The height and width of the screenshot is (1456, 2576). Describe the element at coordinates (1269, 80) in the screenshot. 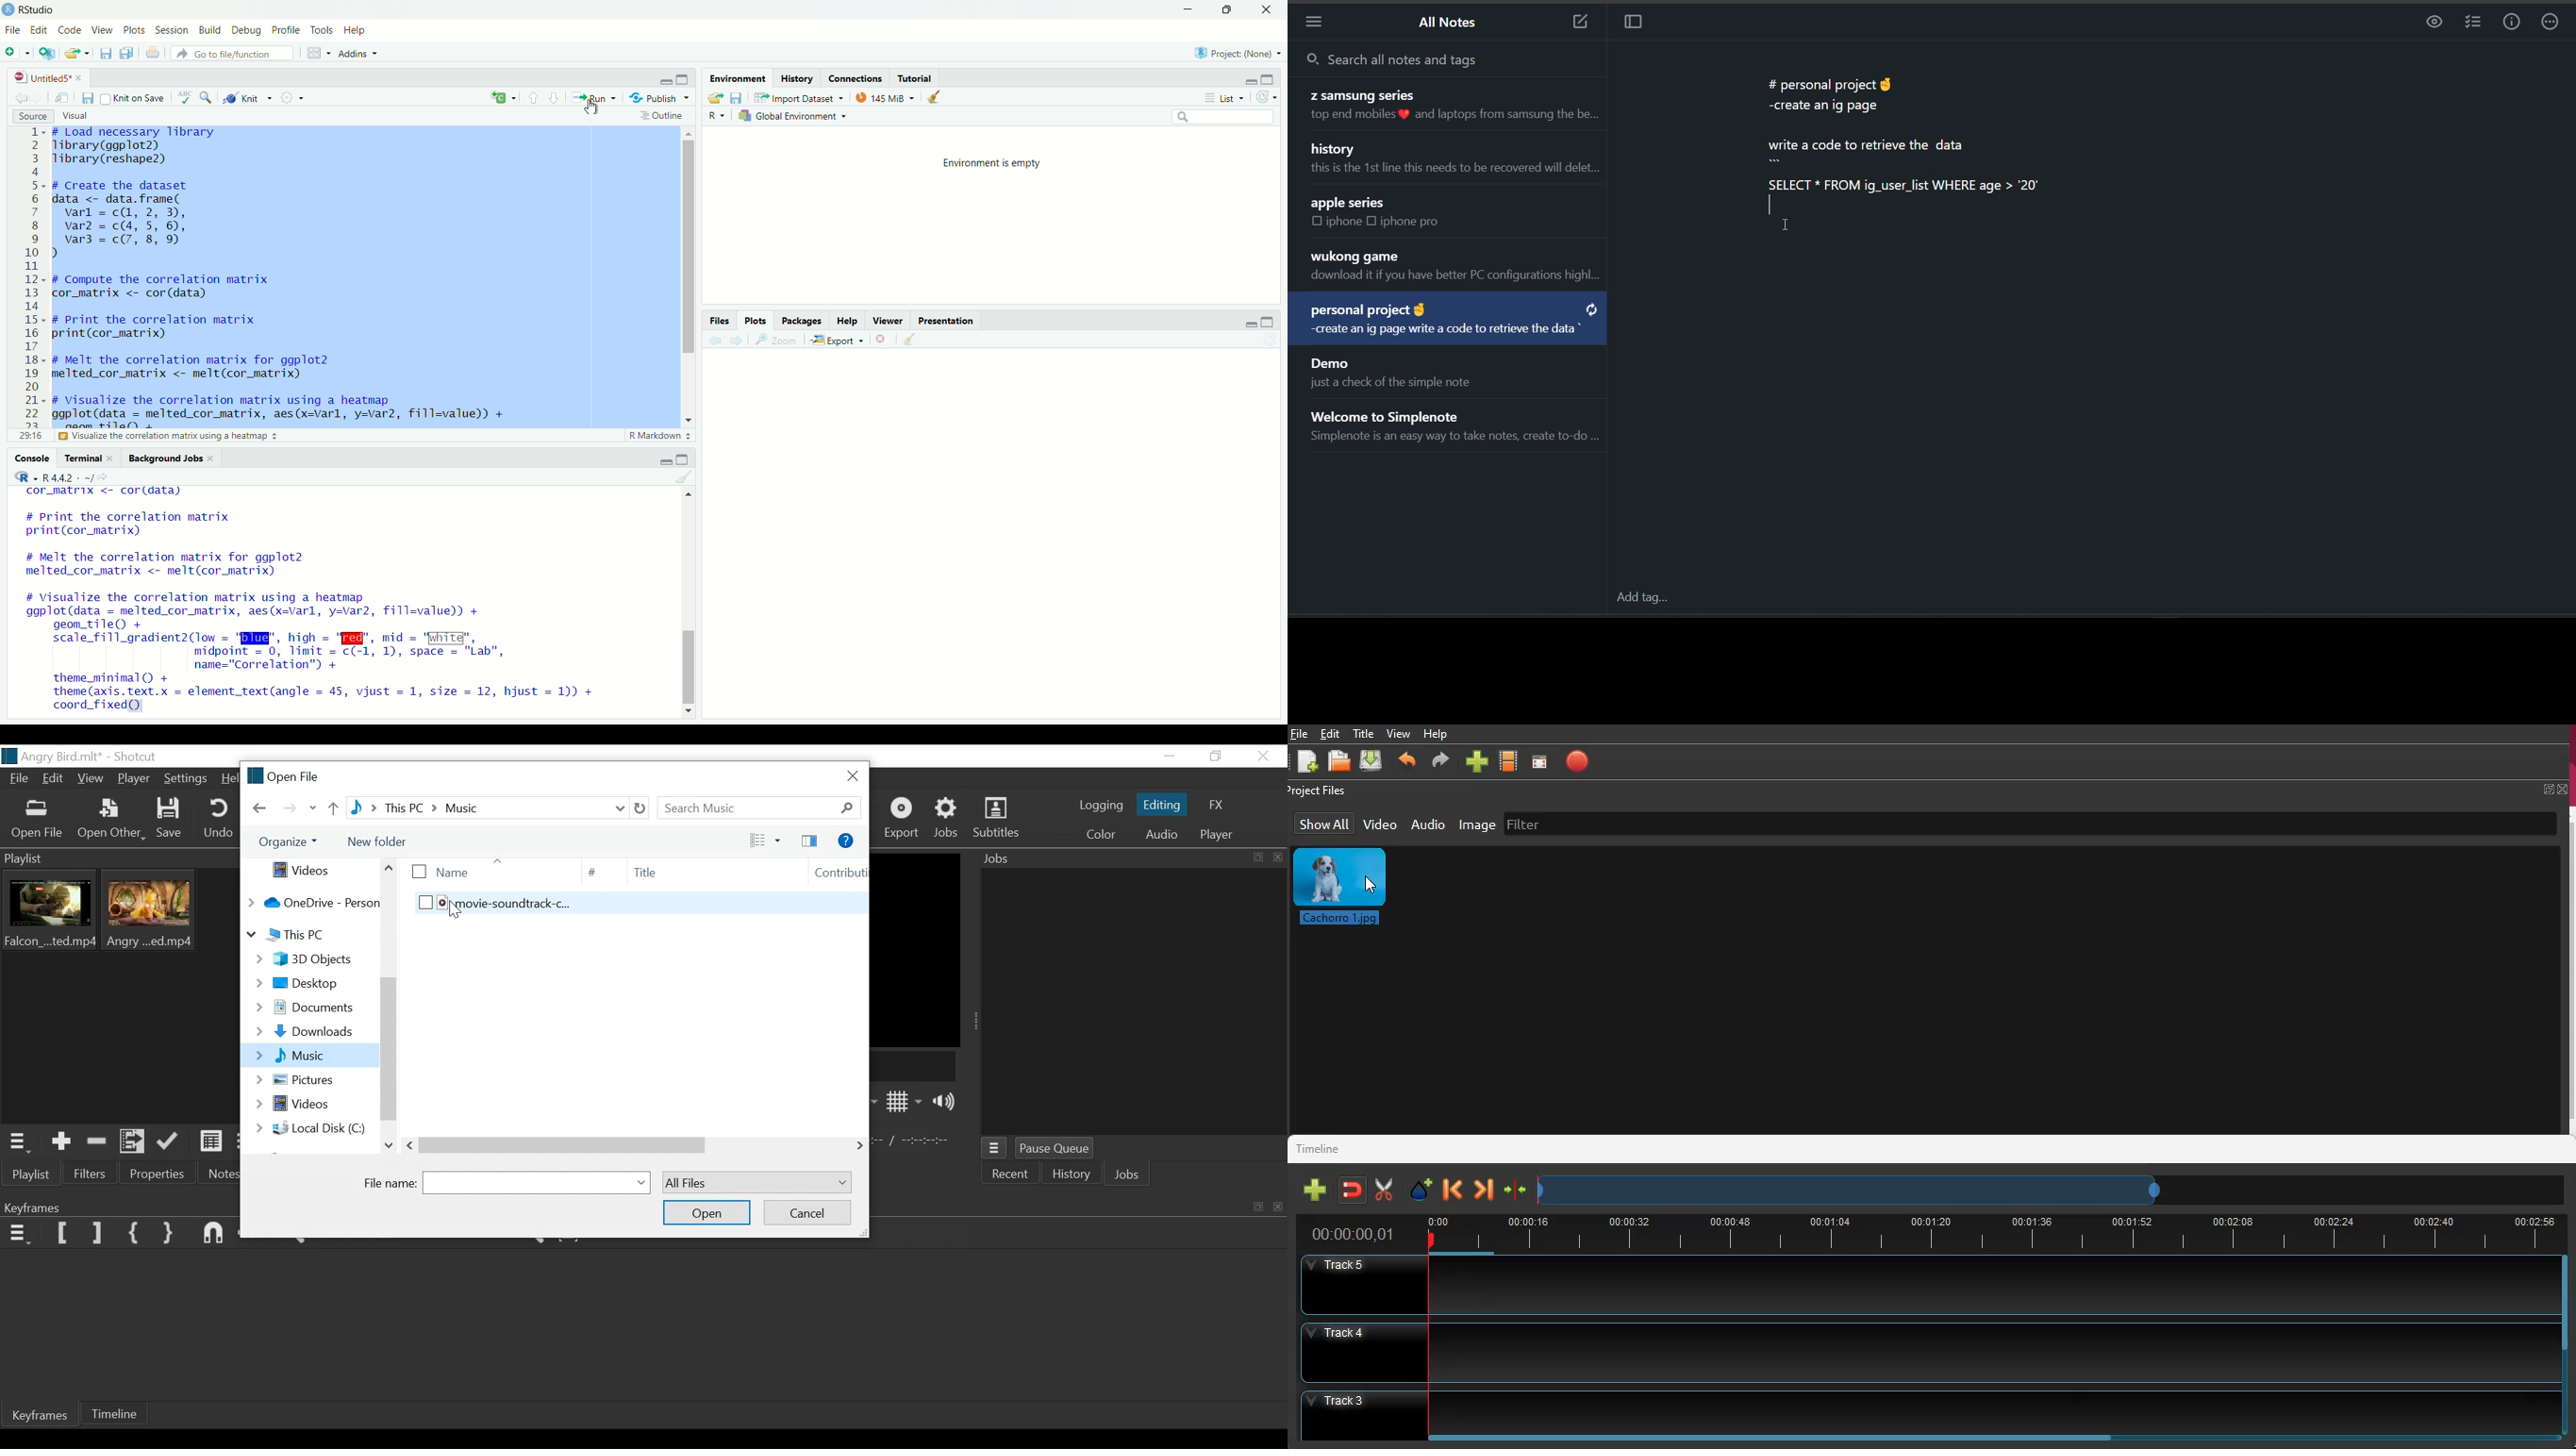

I see `maximize` at that location.